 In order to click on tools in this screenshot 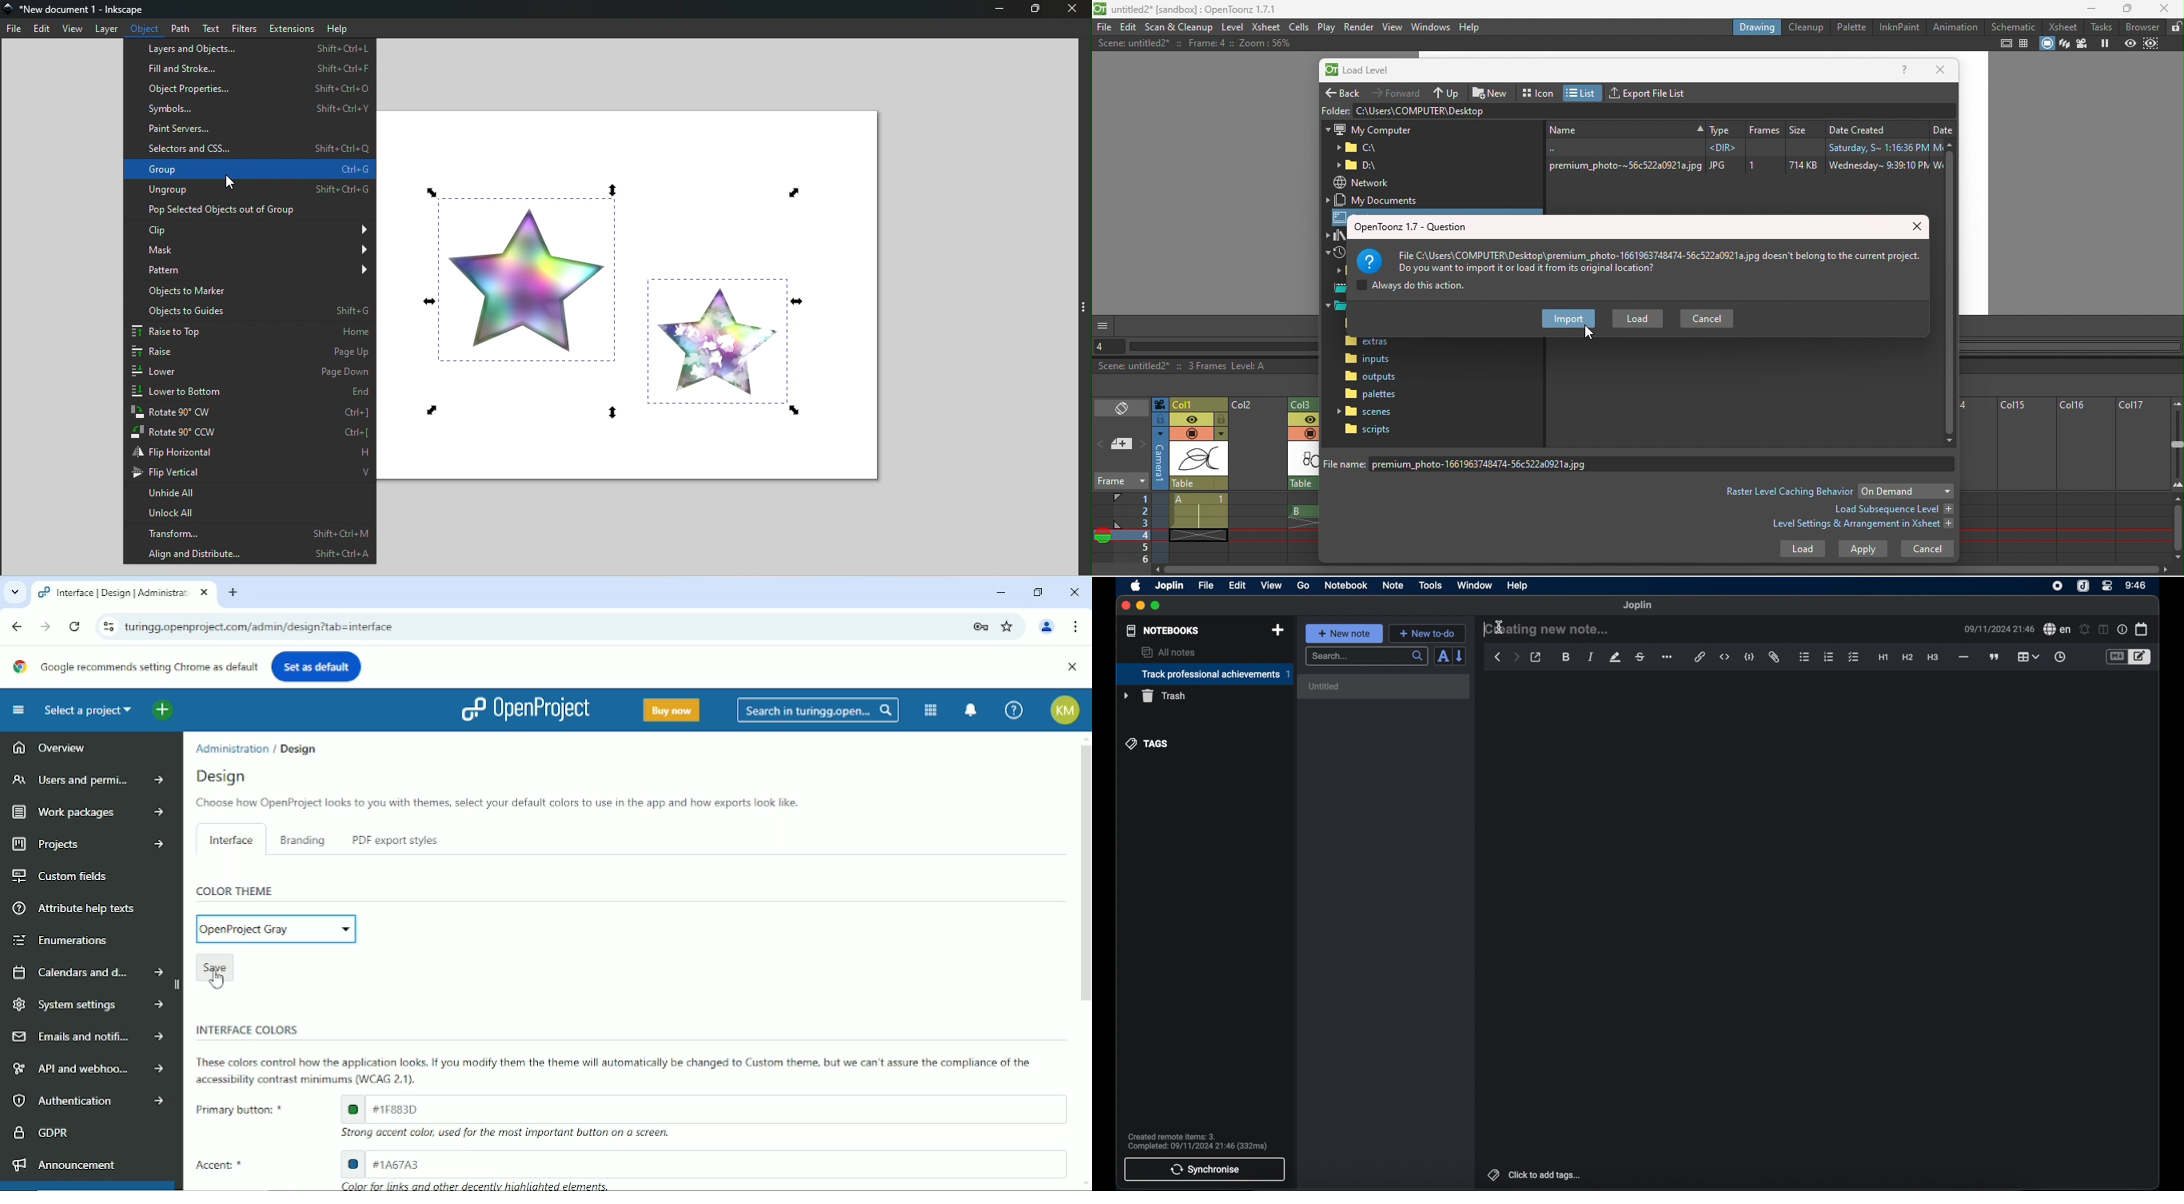, I will do `click(1431, 586)`.